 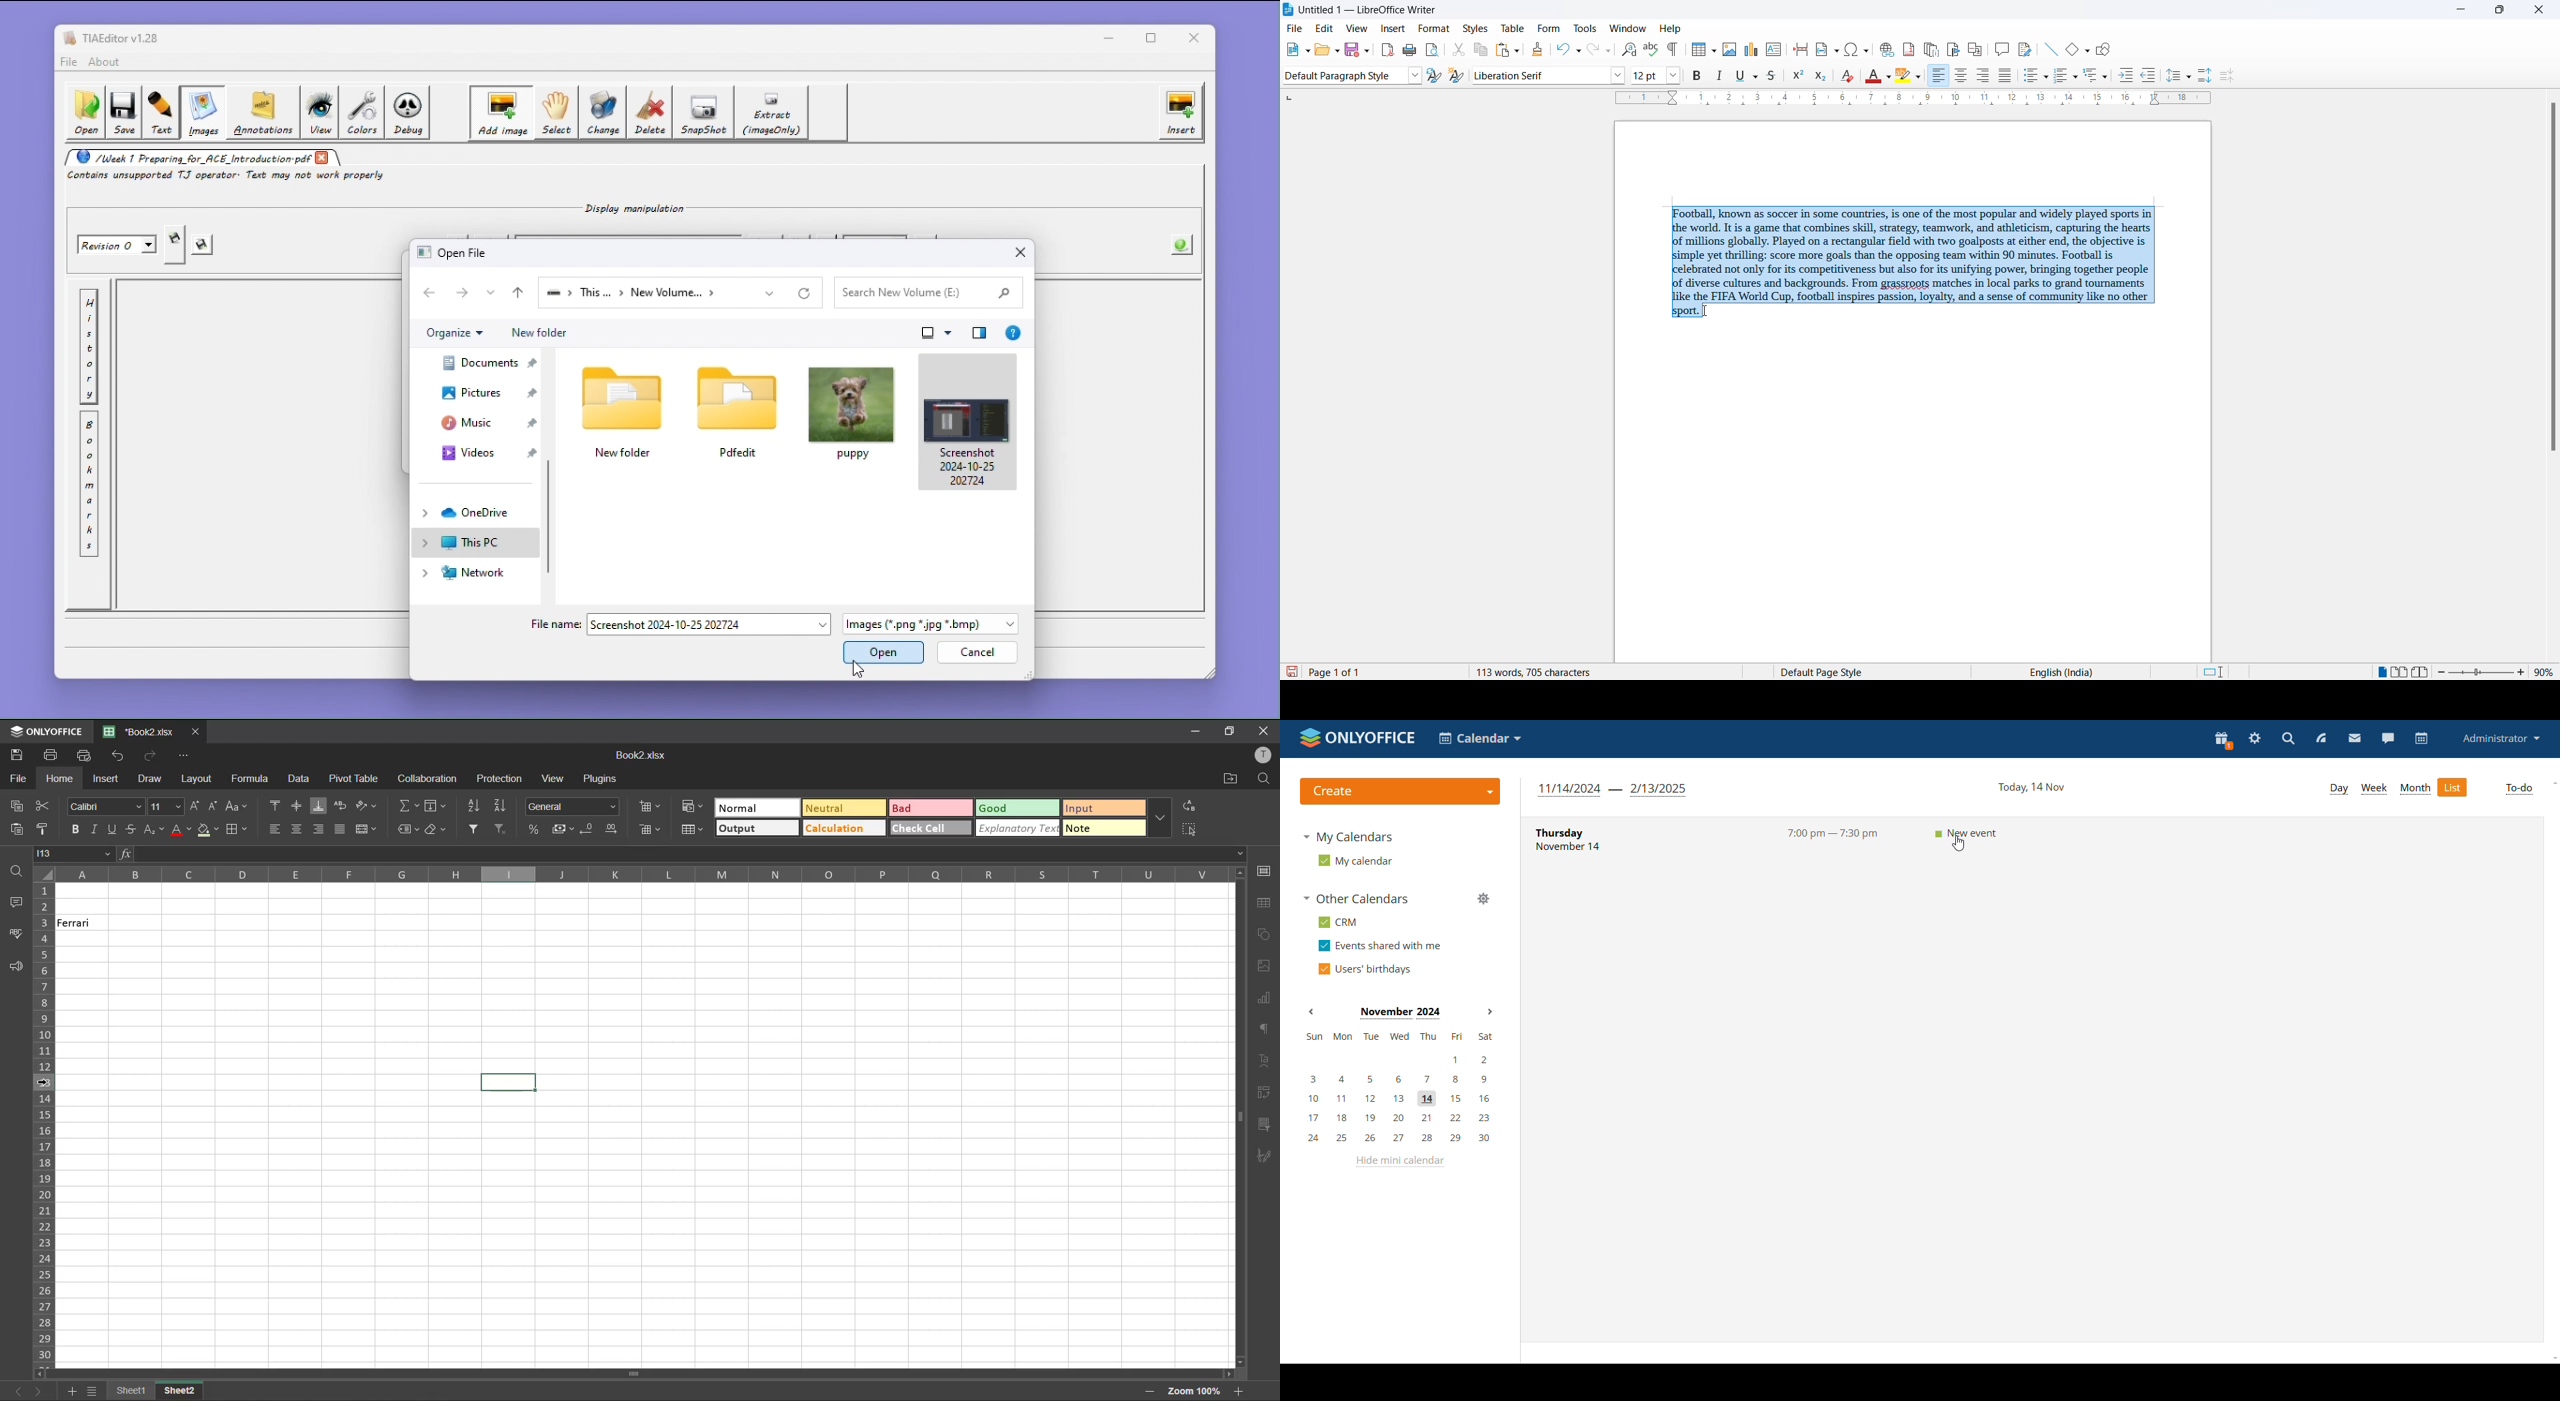 What do you see at coordinates (1187, 829) in the screenshot?
I see `select all` at bounding box center [1187, 829].